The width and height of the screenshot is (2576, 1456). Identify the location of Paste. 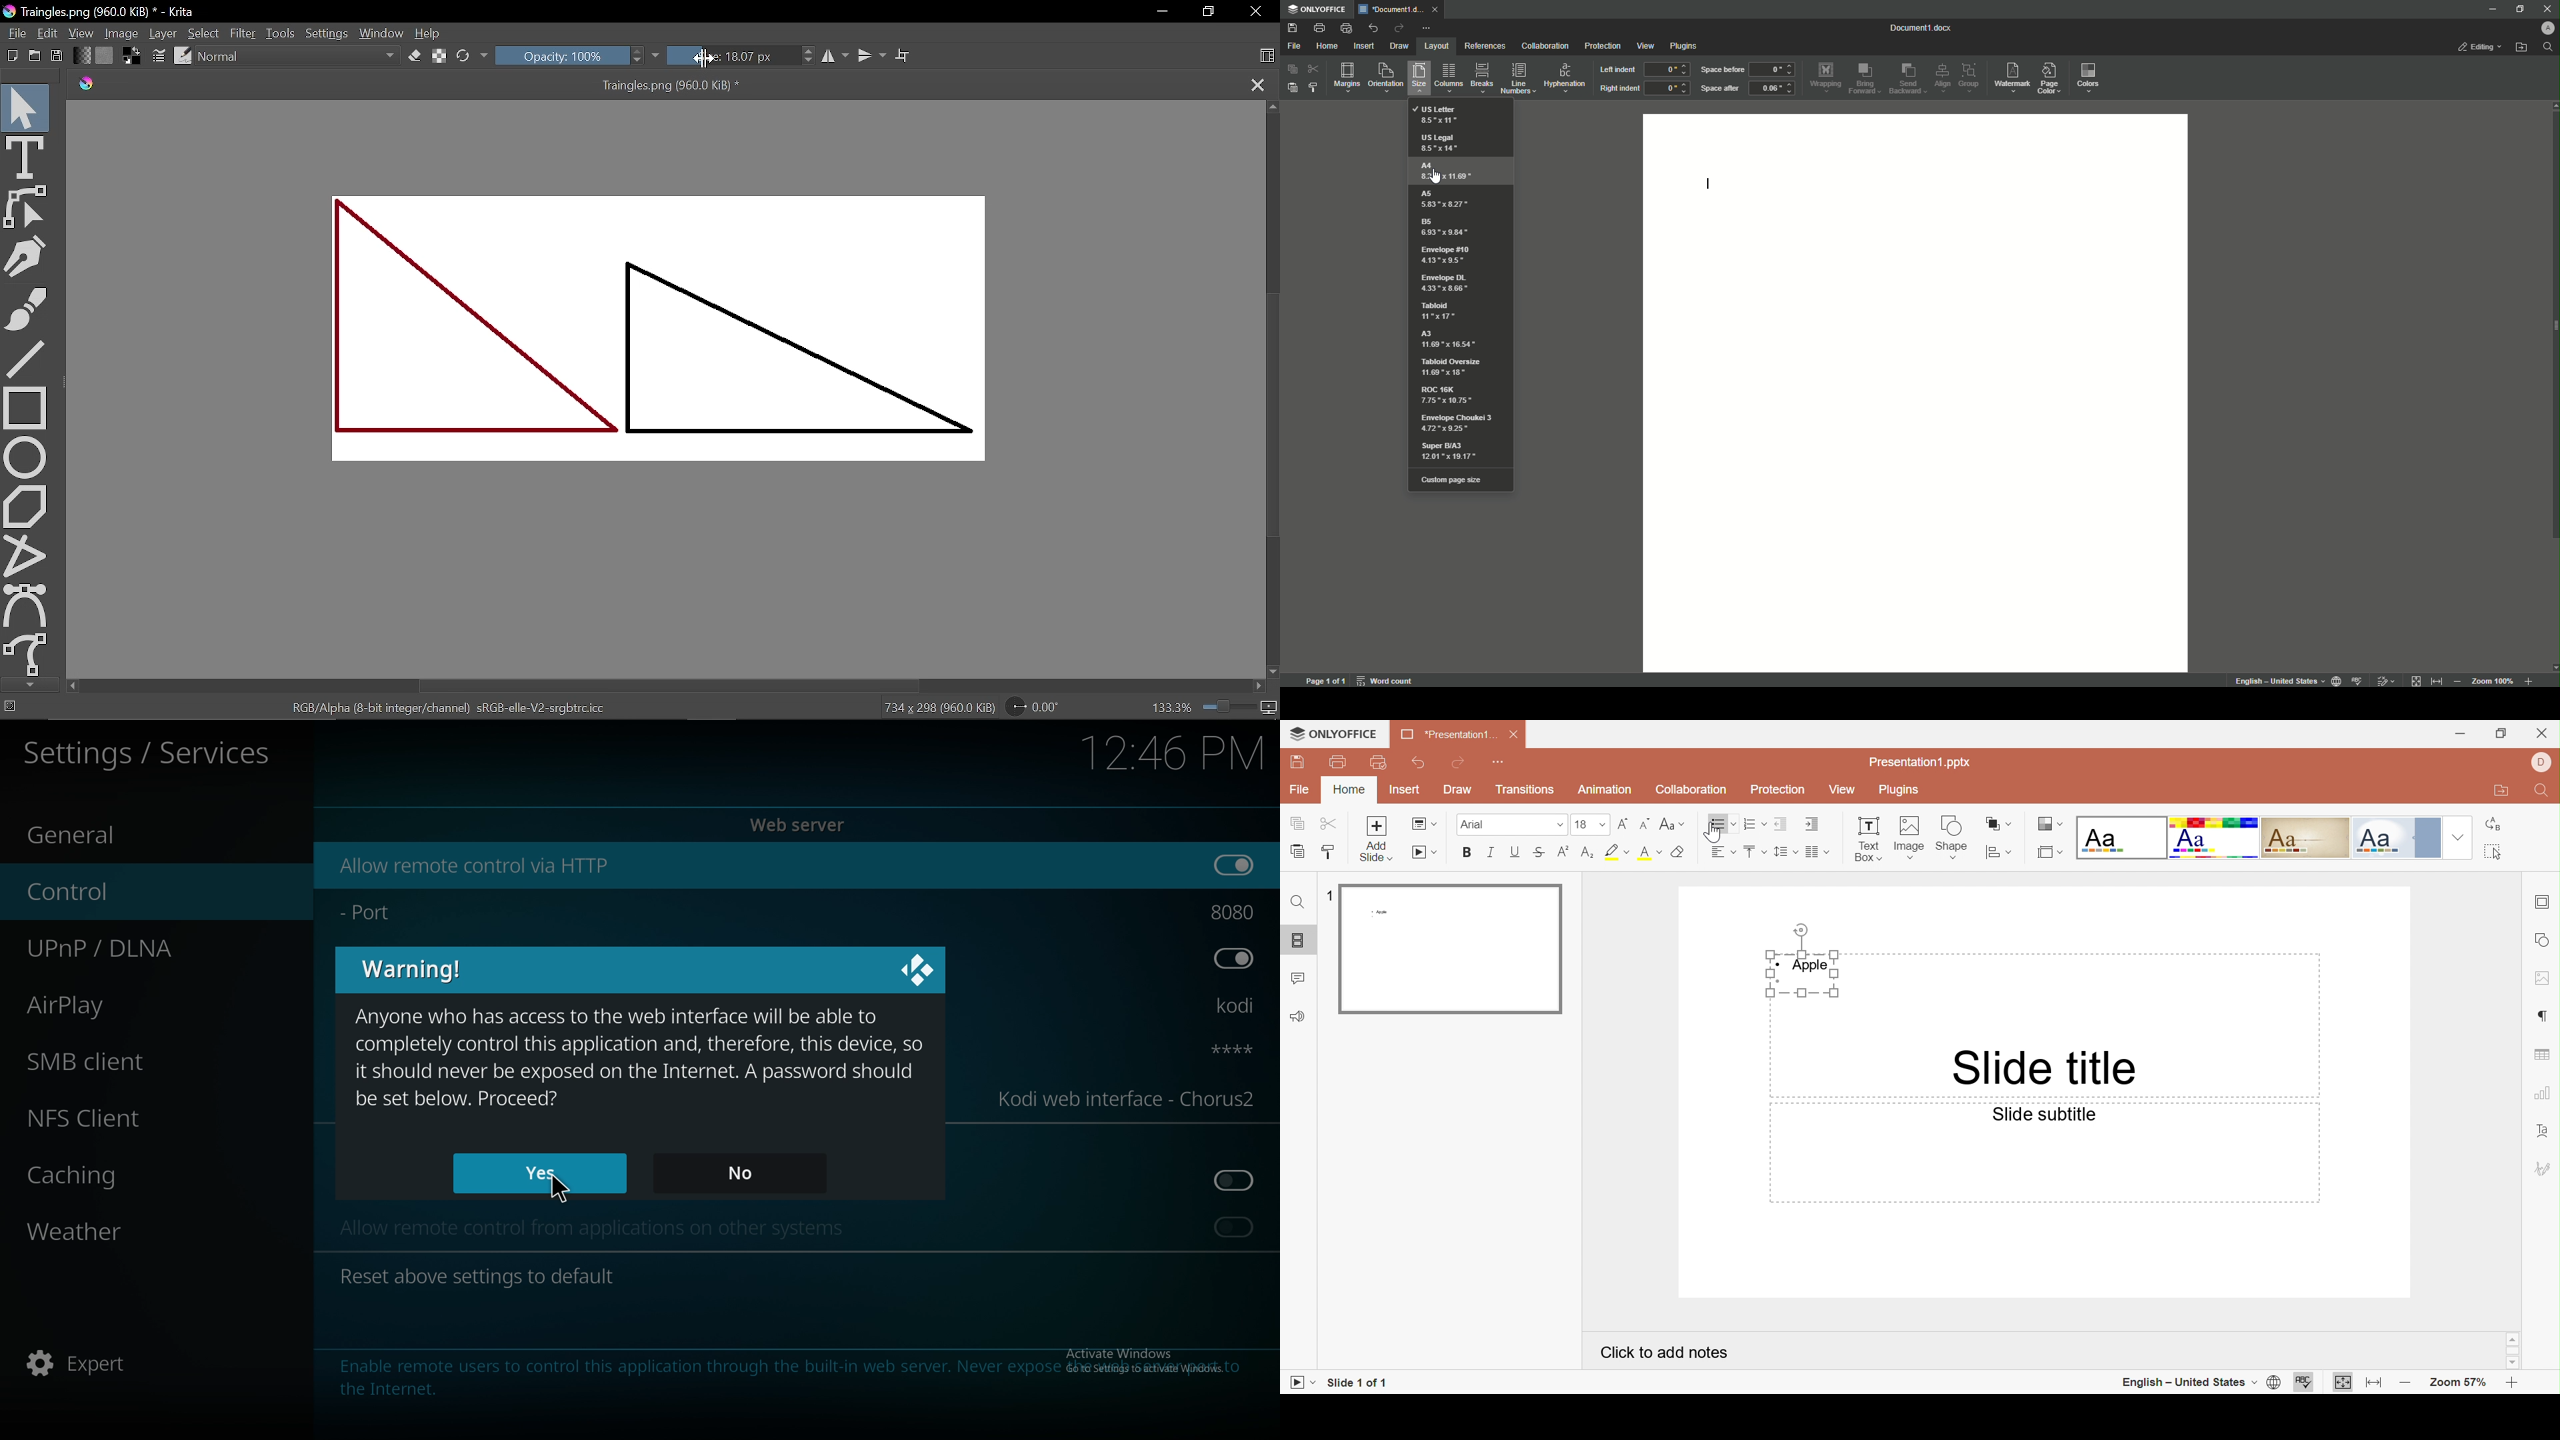
(1298, 853).